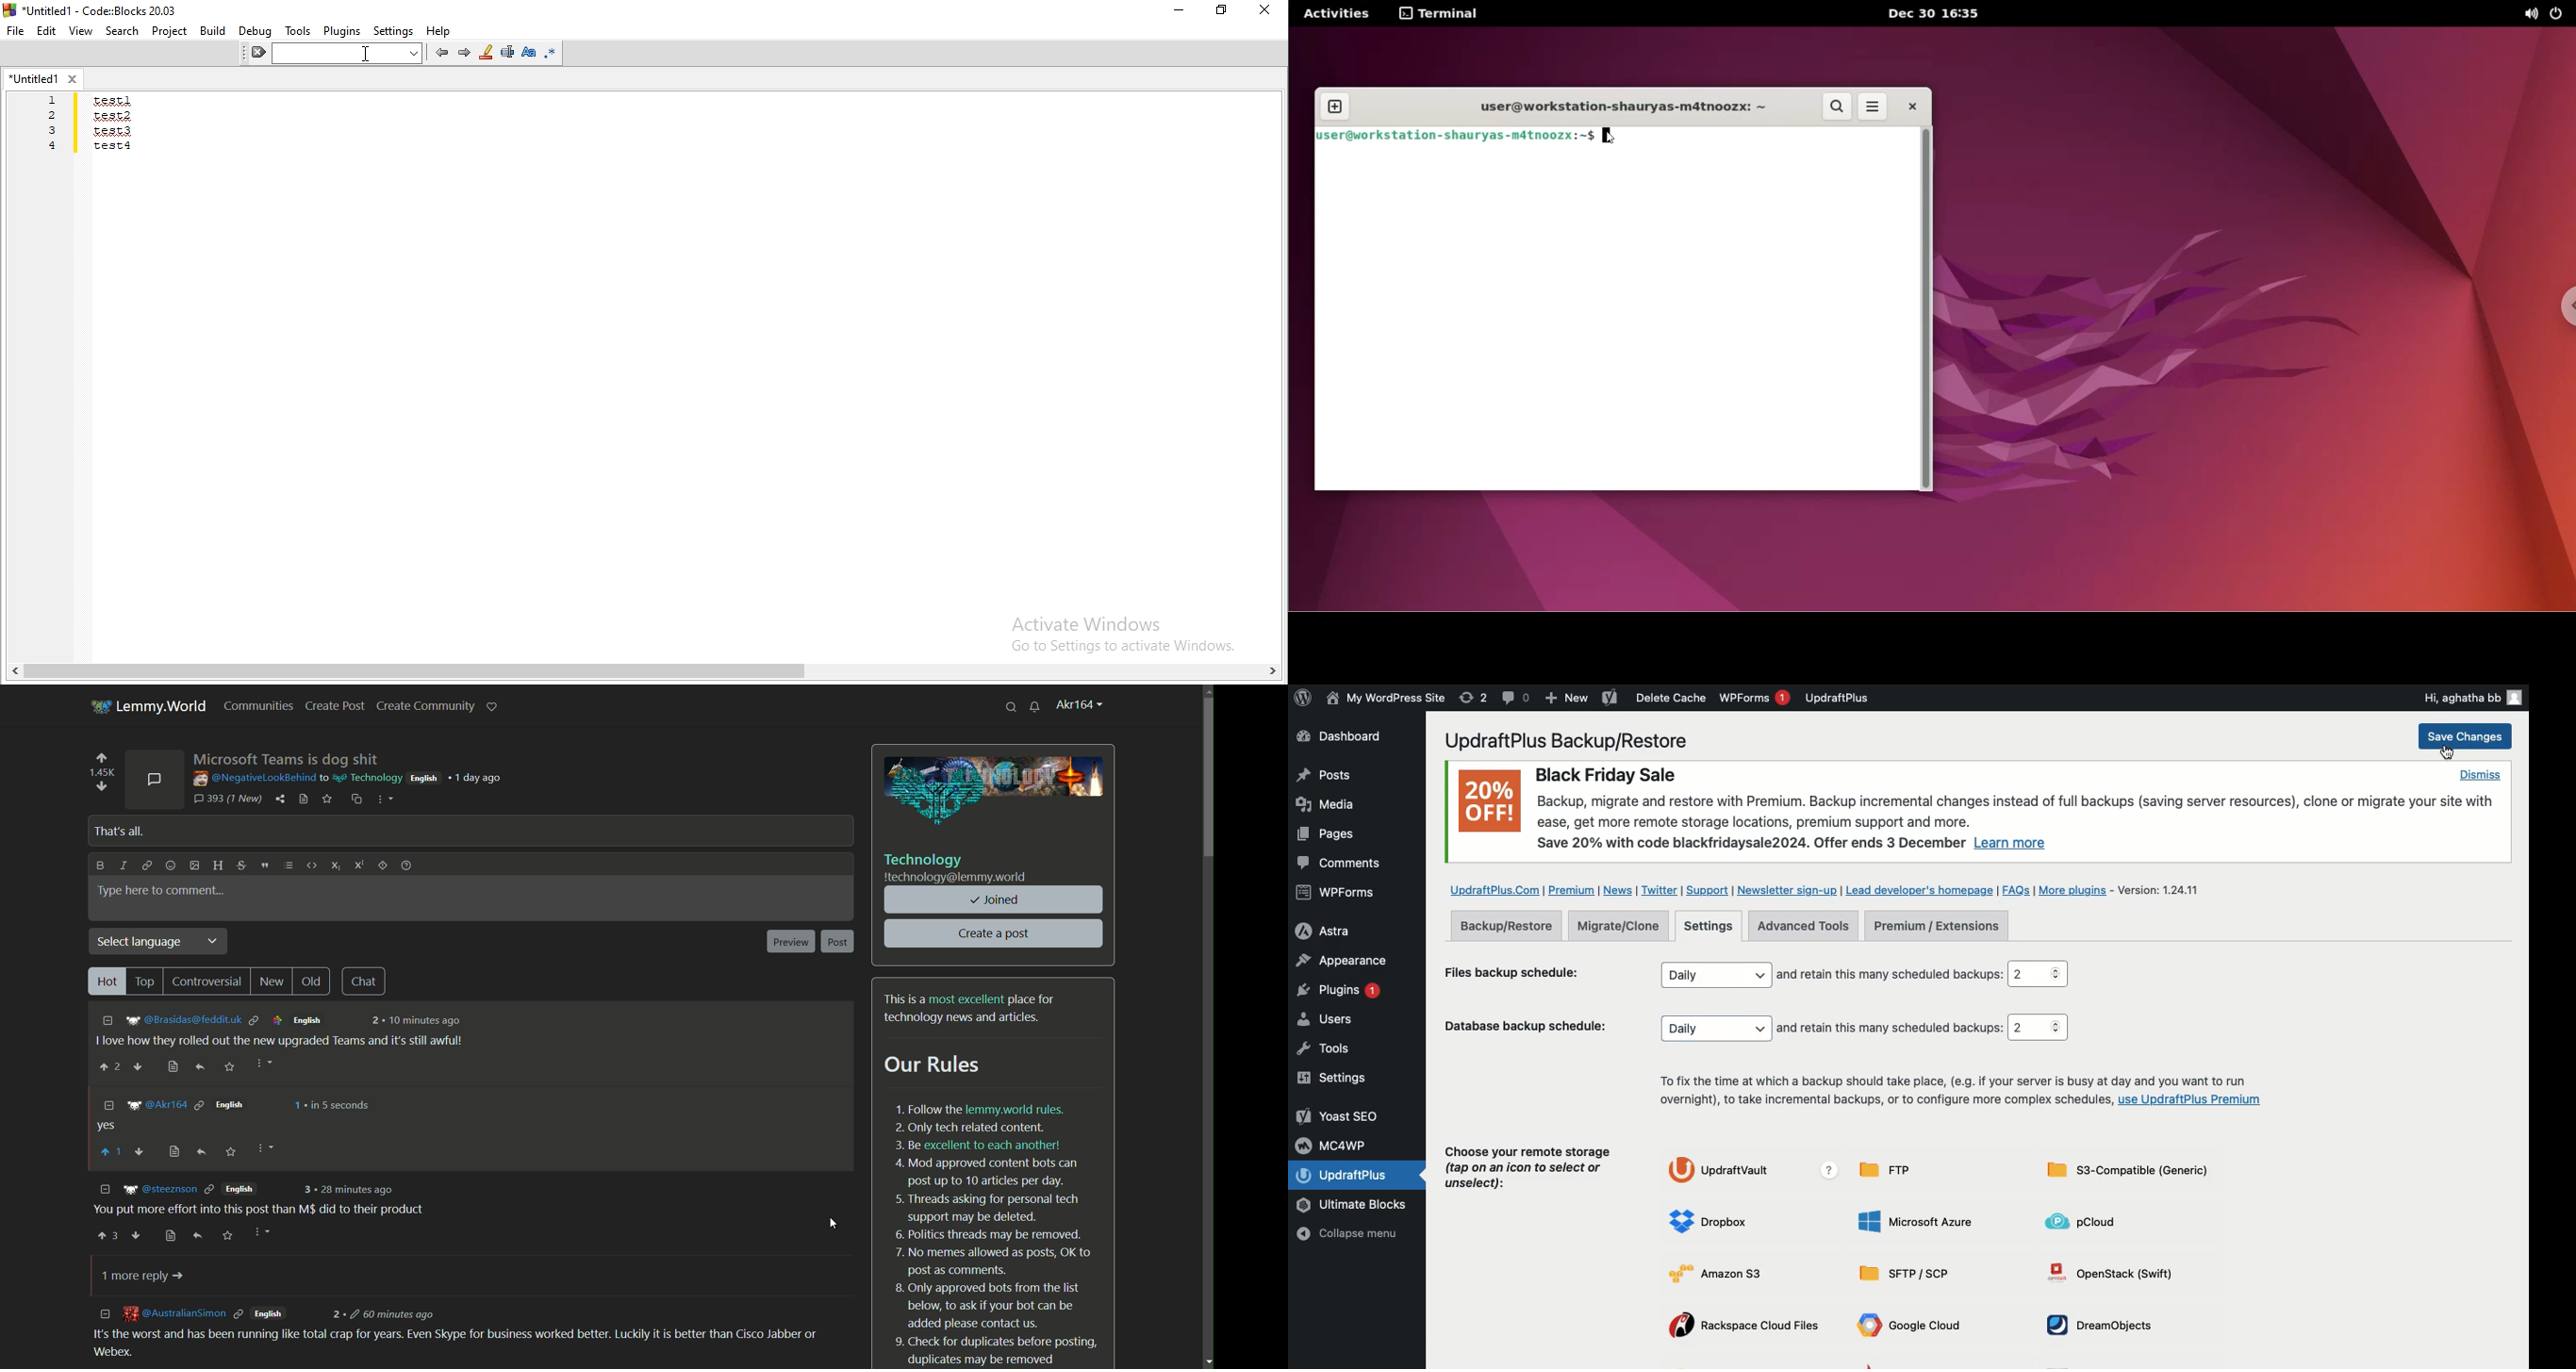 The image size is (2576, 1372). I want to click on save, so click(229, 1067).